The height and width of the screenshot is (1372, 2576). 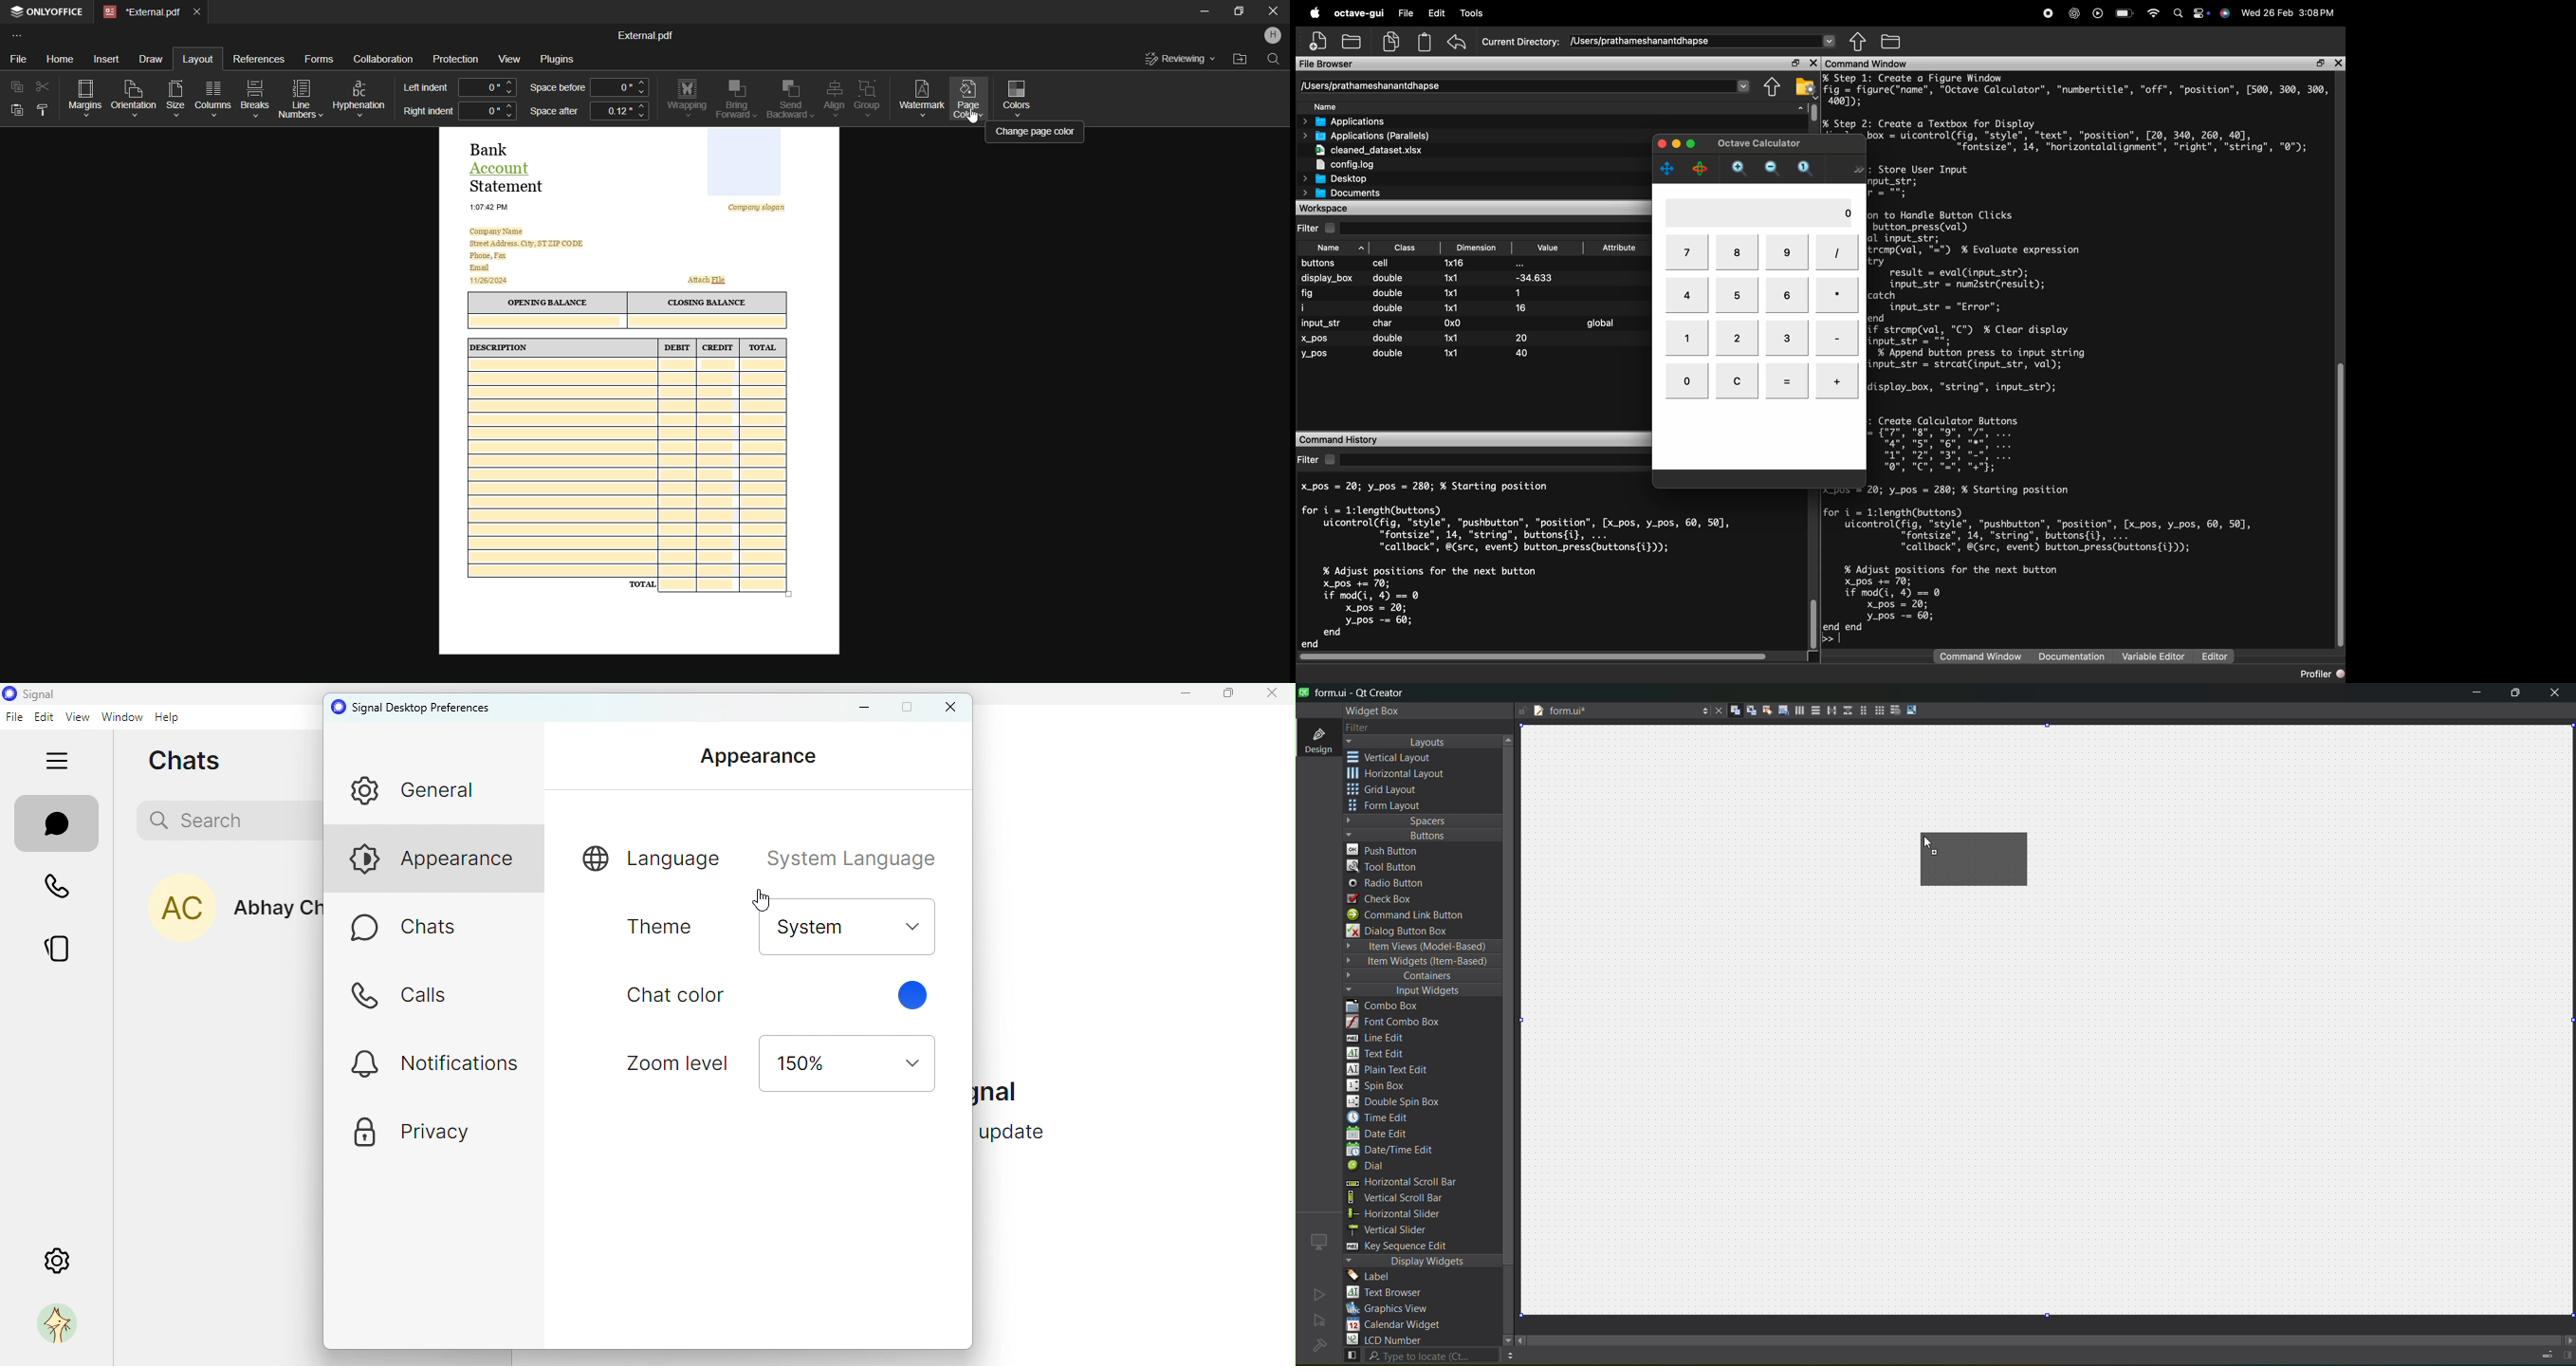 I want to click on chats, so click(x=414, y=933).